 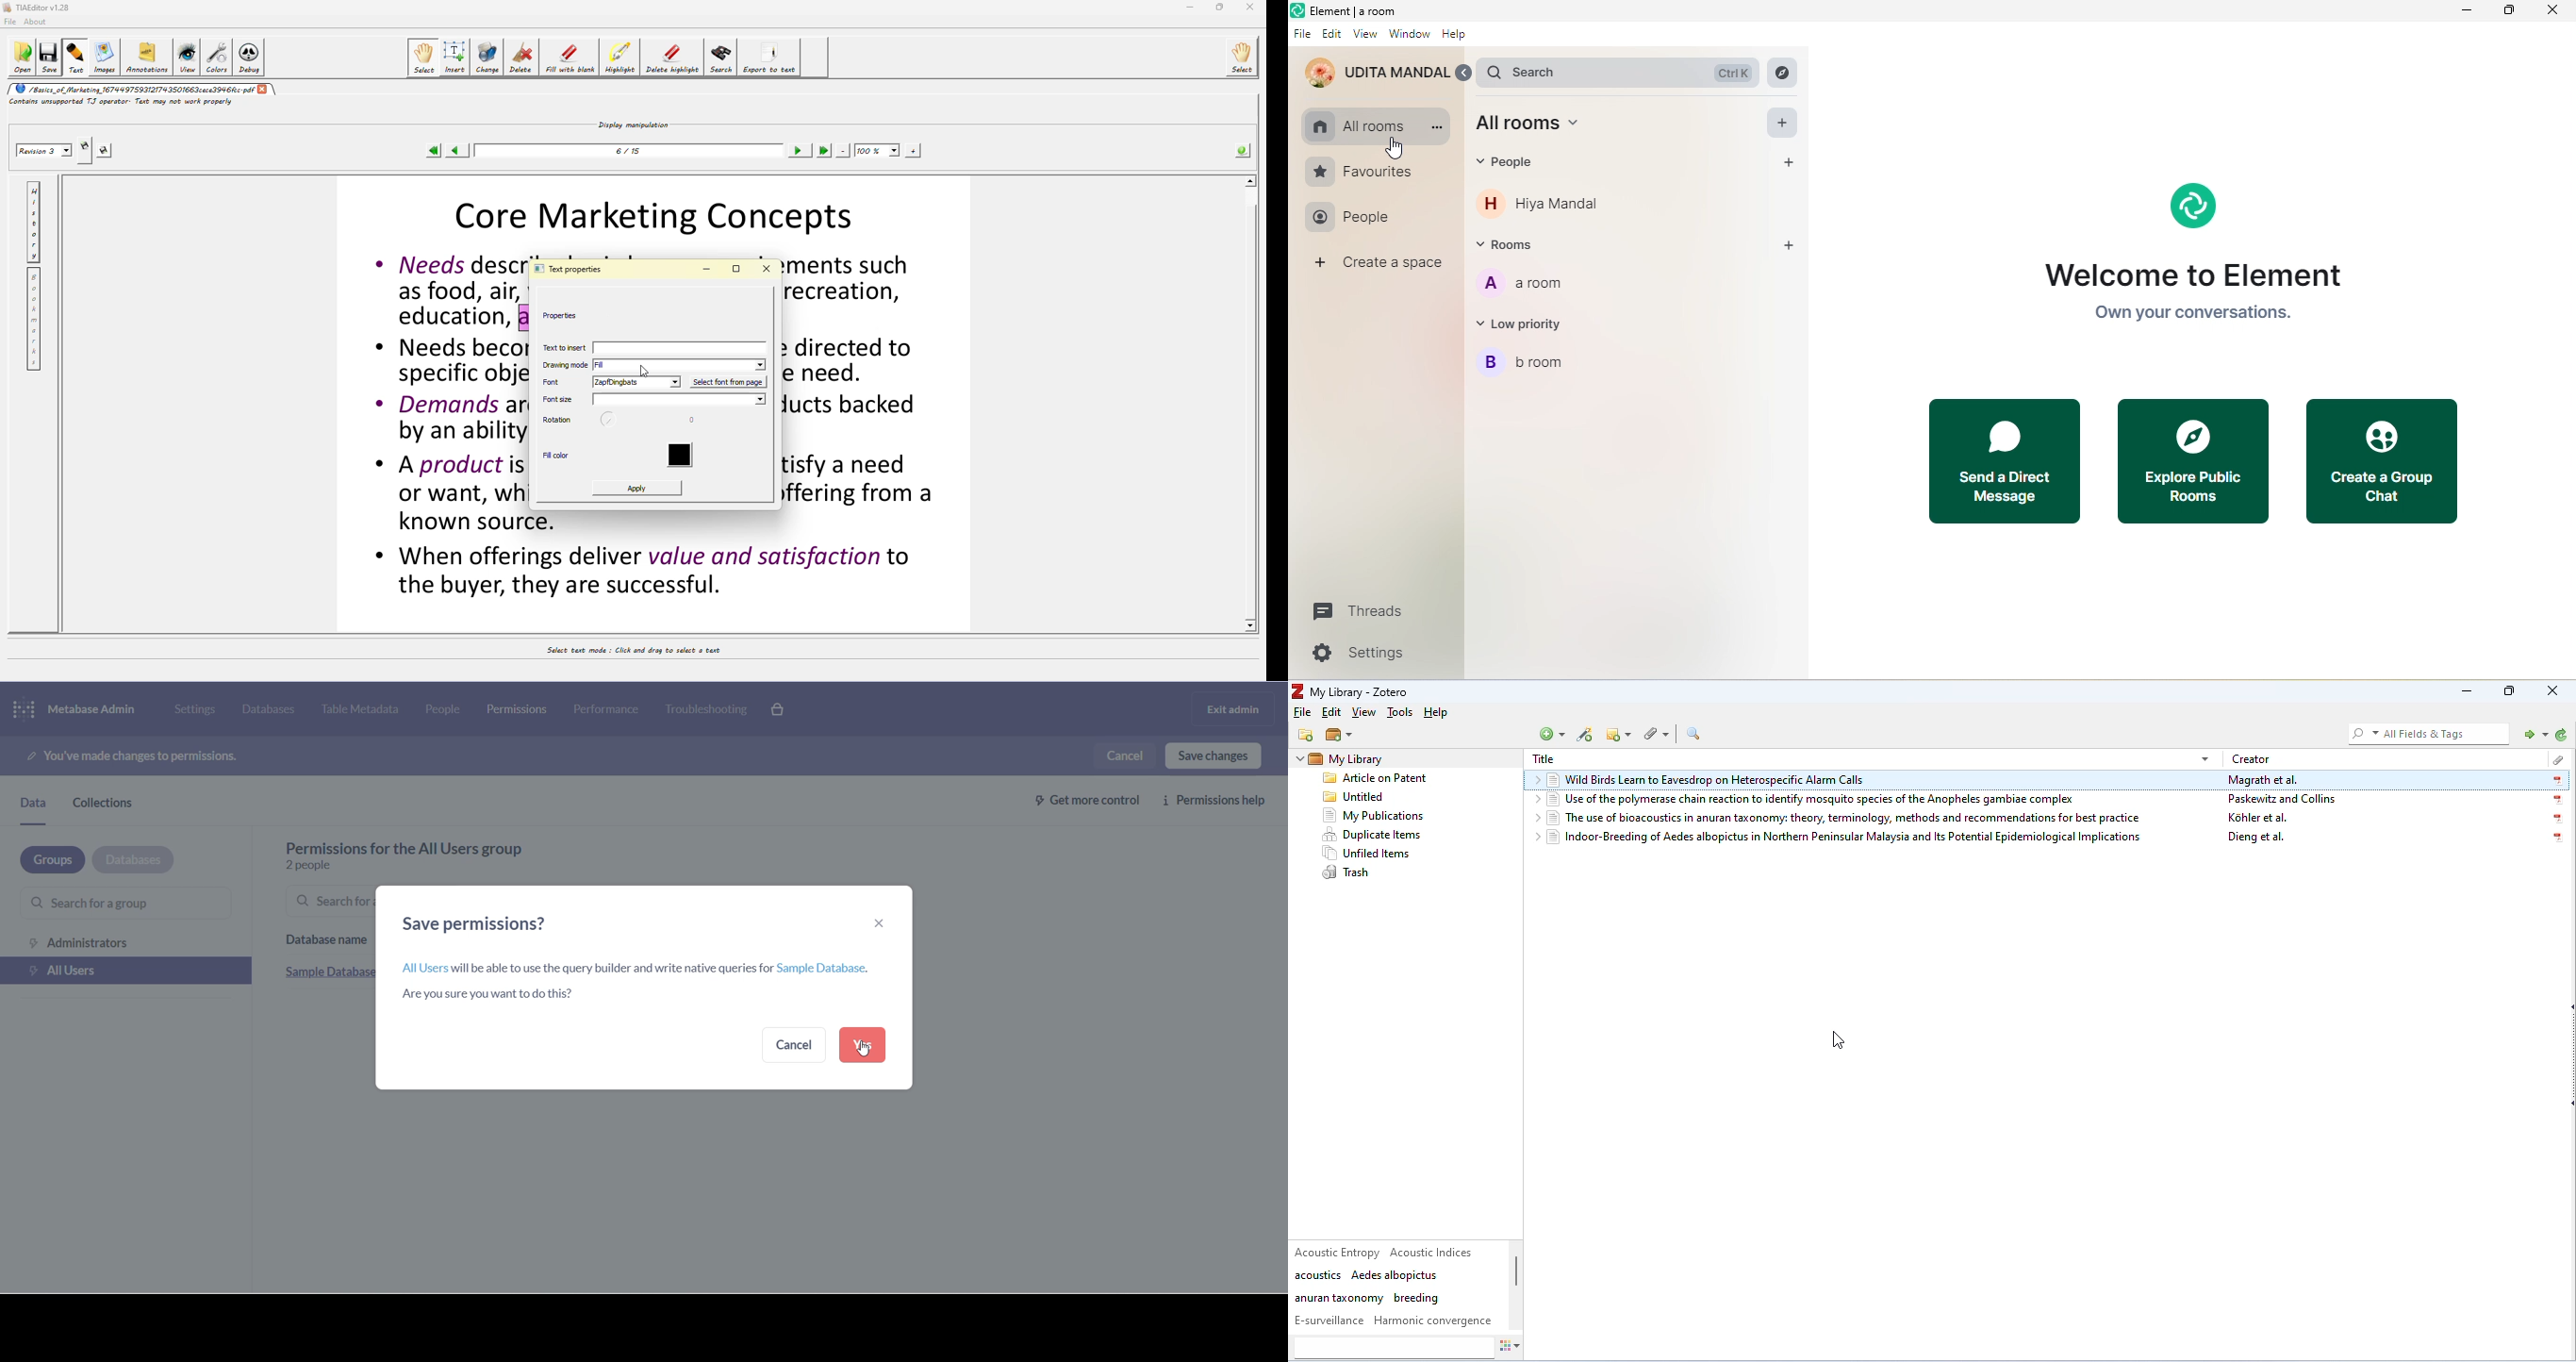 What do you see at coordinates (1587, 736) in the screenshot?
I see `add item` at bounding box center [1587, 736].